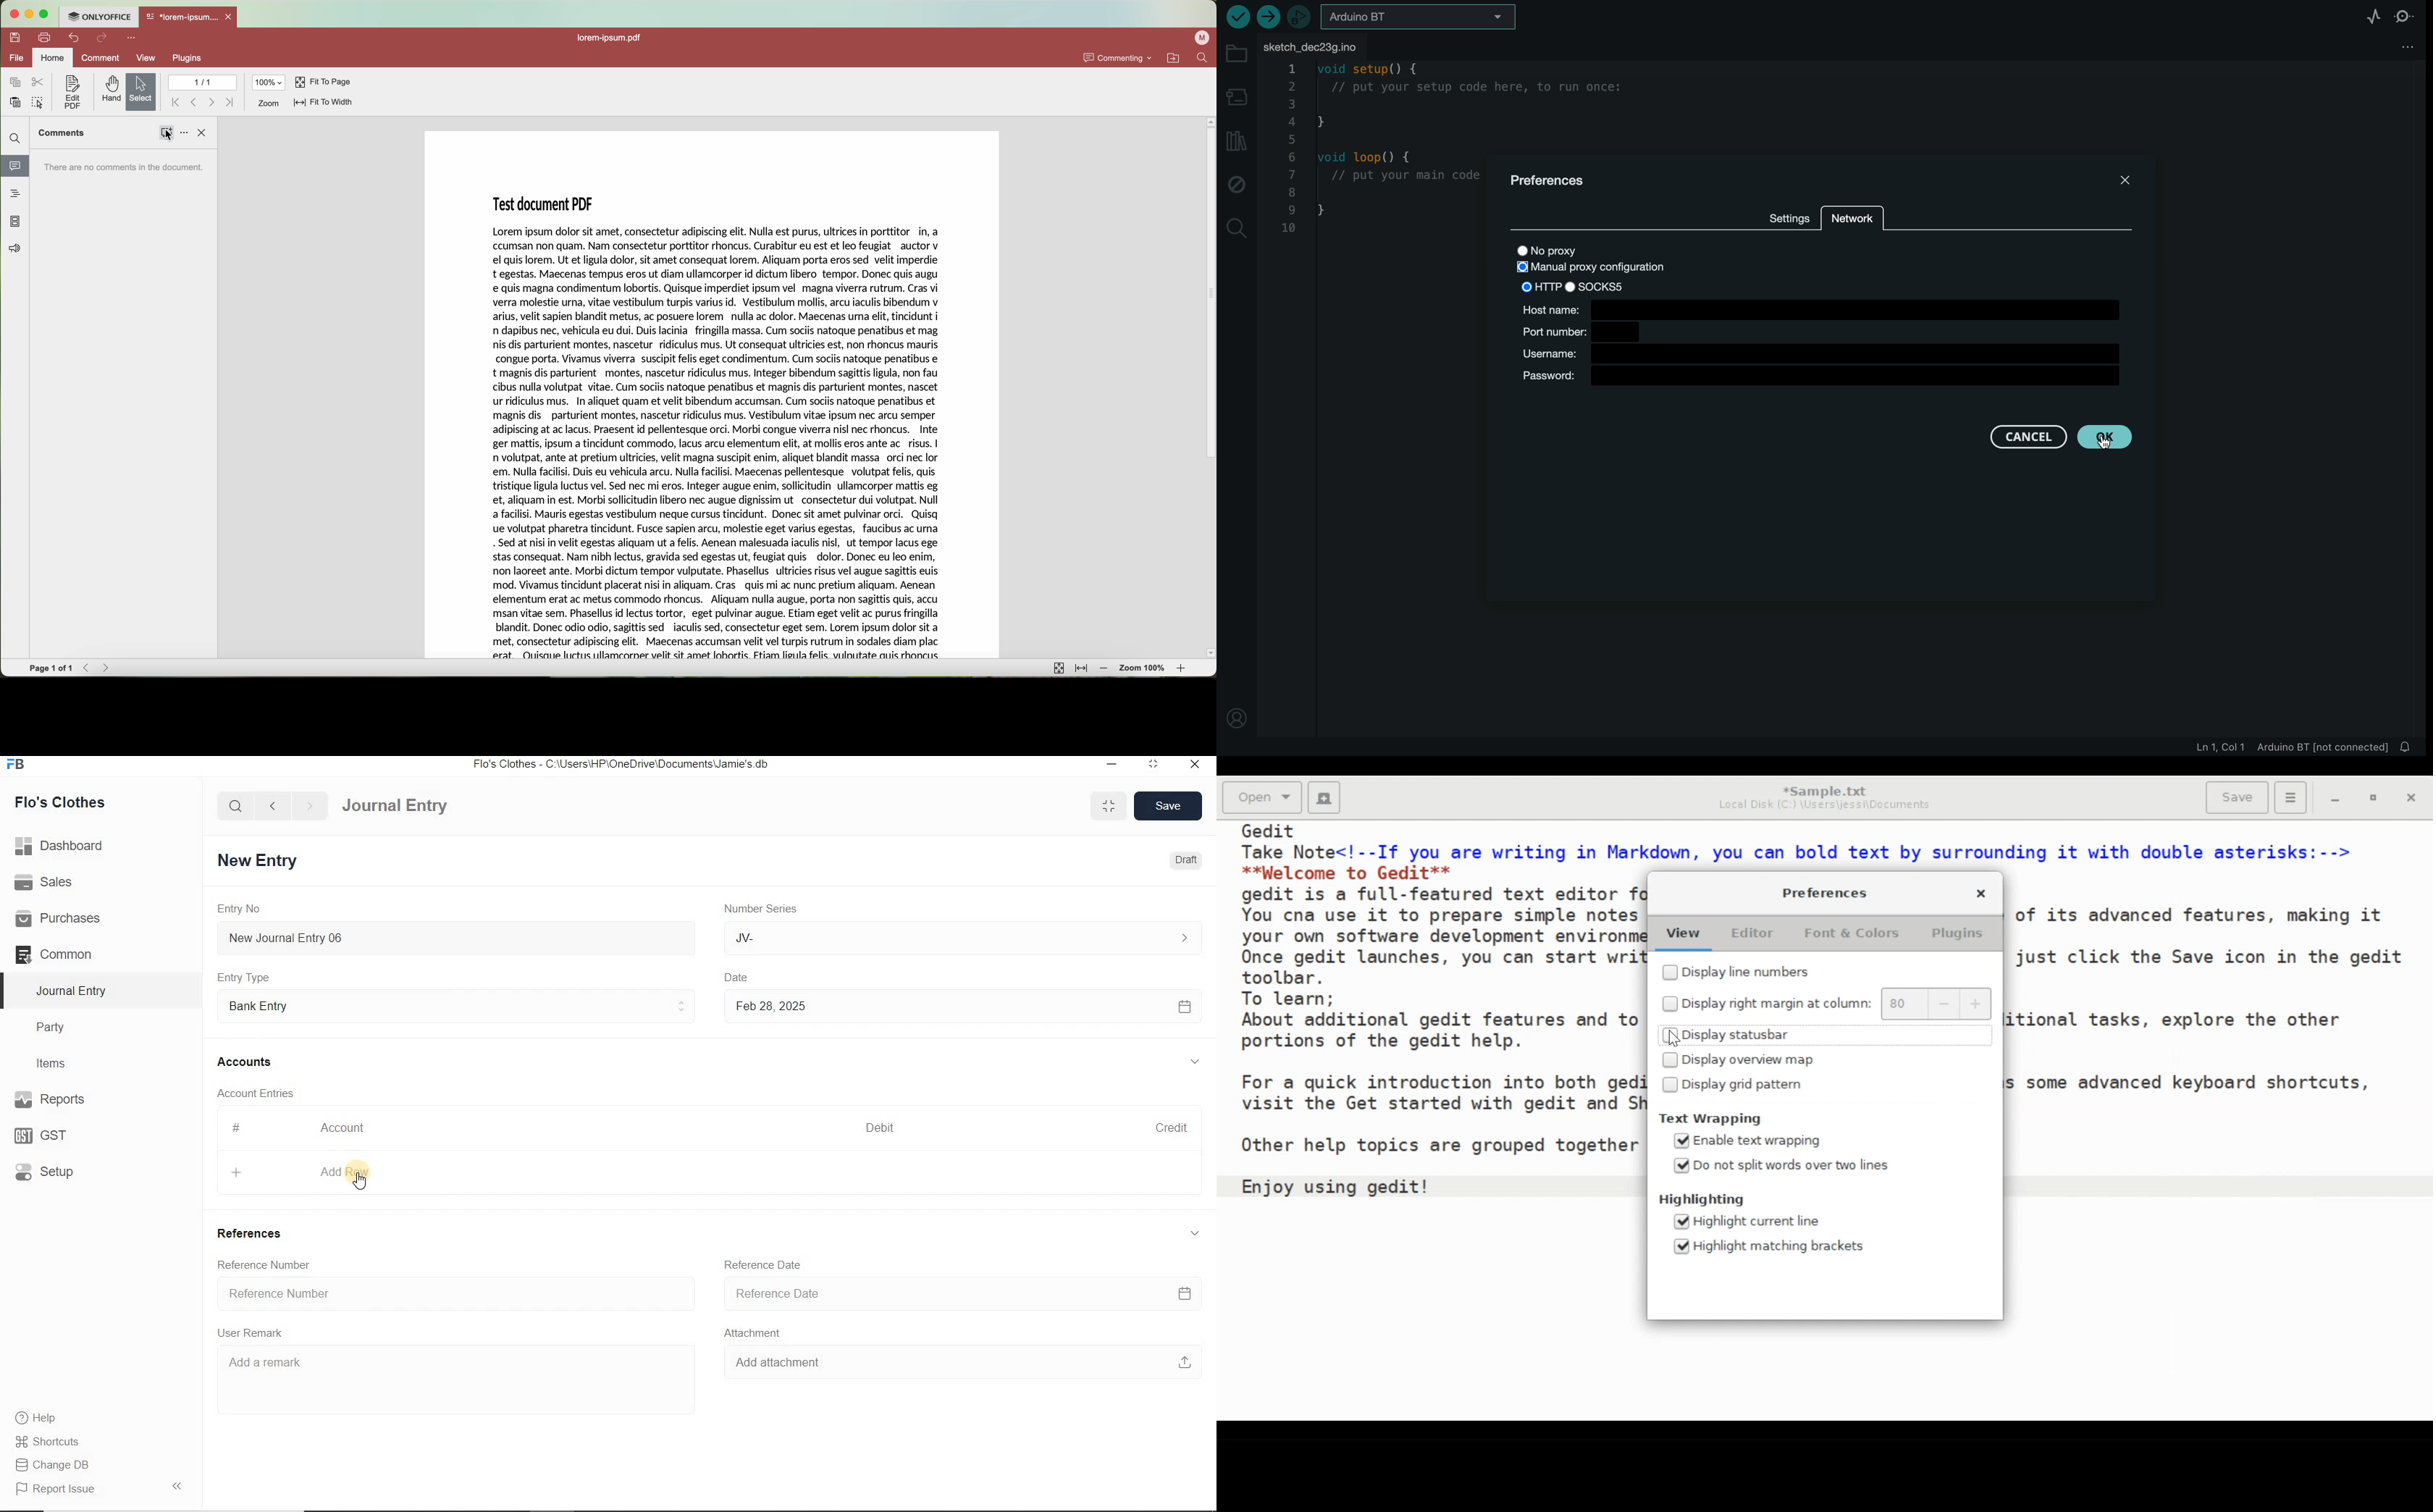 The width and height of the screenshot is (2436, 1512). Describe the element at coordinates (757, 1332) in the screenshot. I see `Attachment` at that location.